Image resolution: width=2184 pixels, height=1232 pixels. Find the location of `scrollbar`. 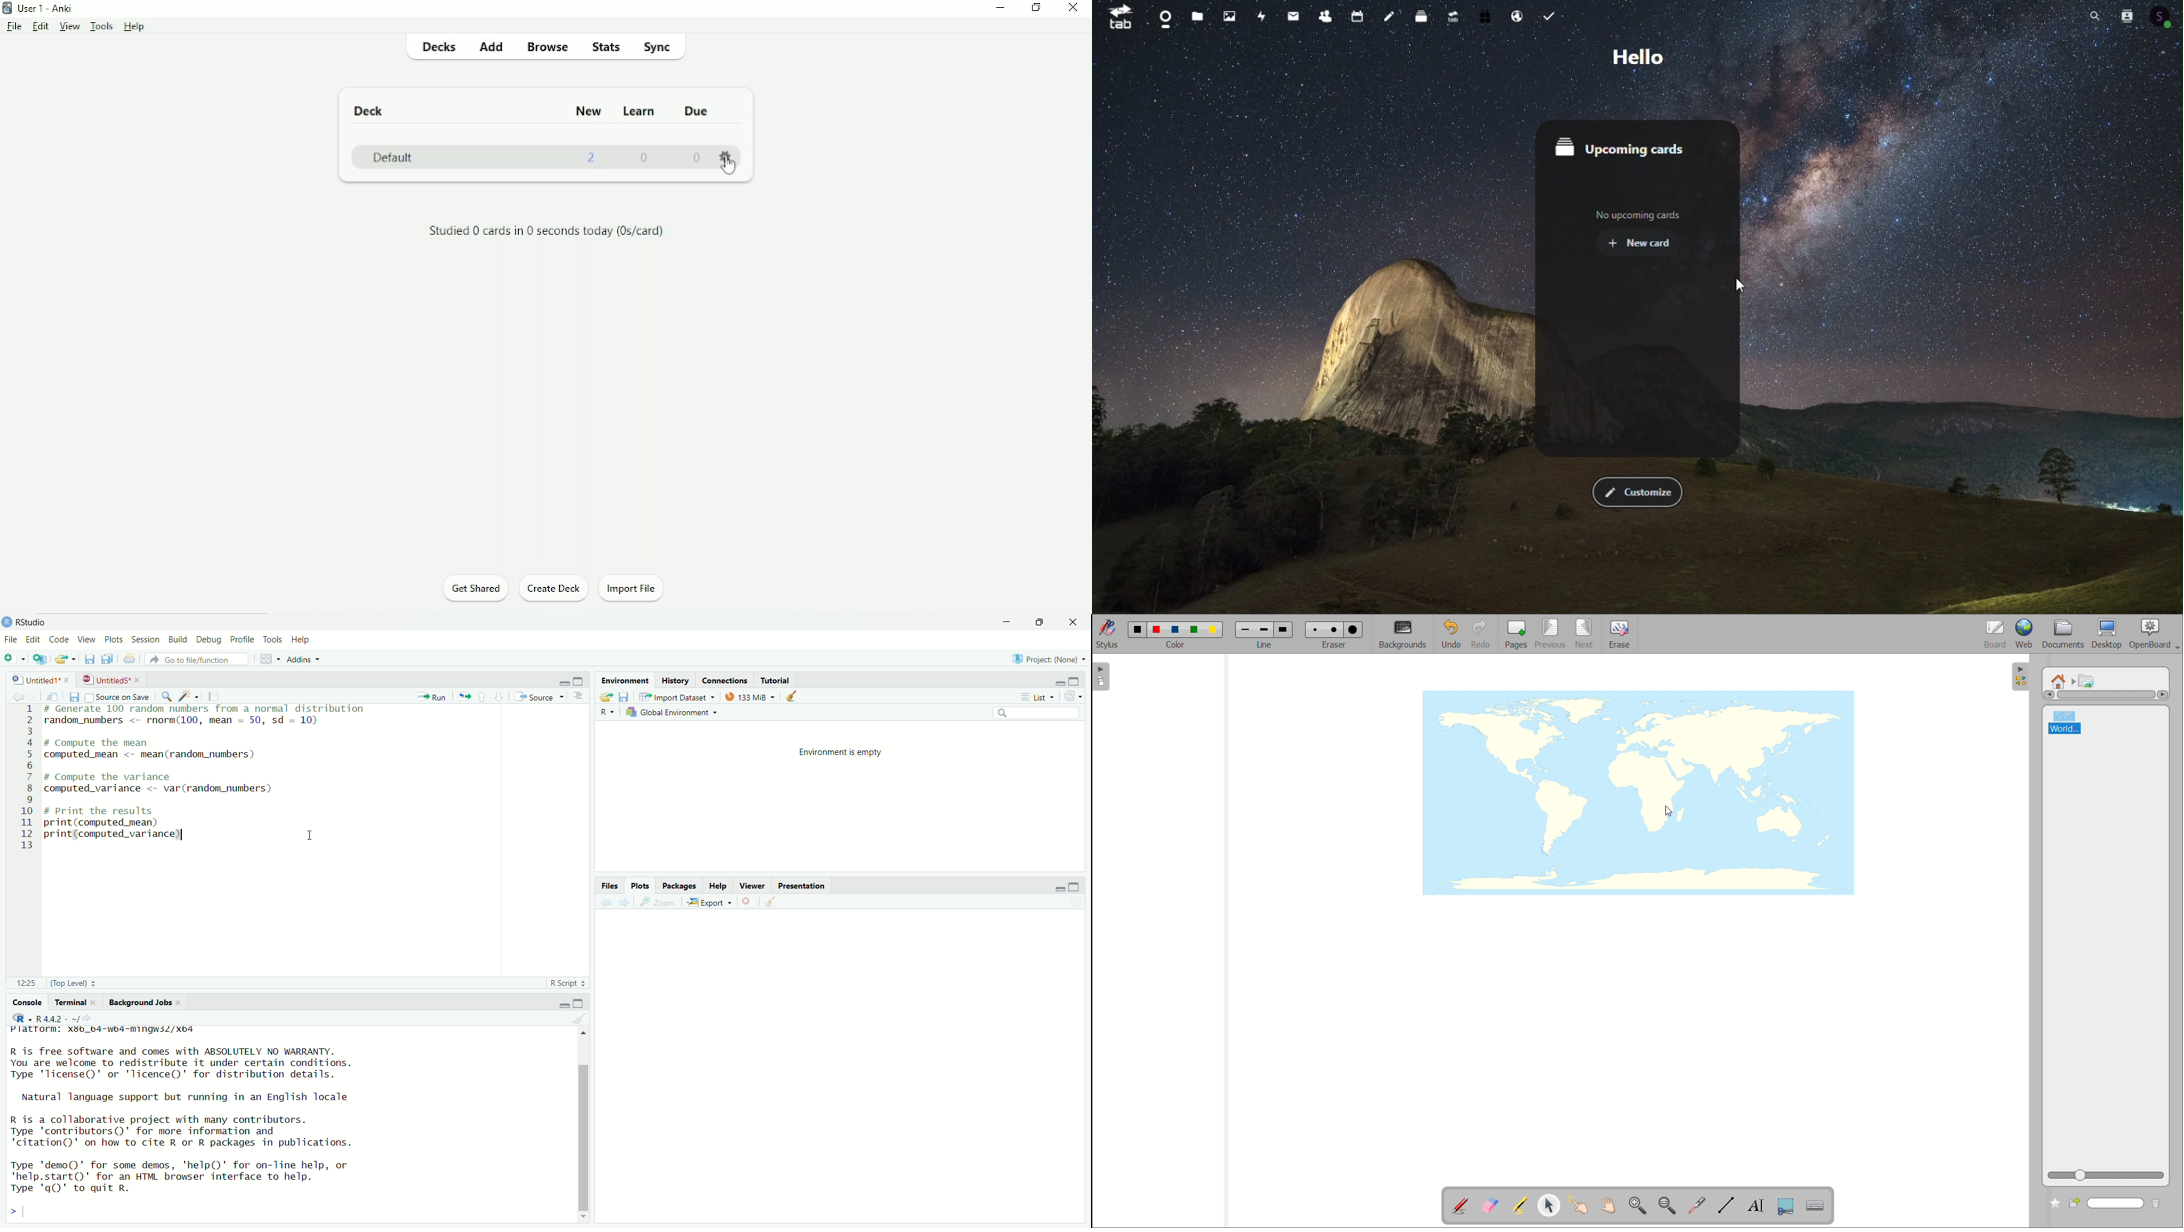

scrollbar is located at coordinates (582, 1130).